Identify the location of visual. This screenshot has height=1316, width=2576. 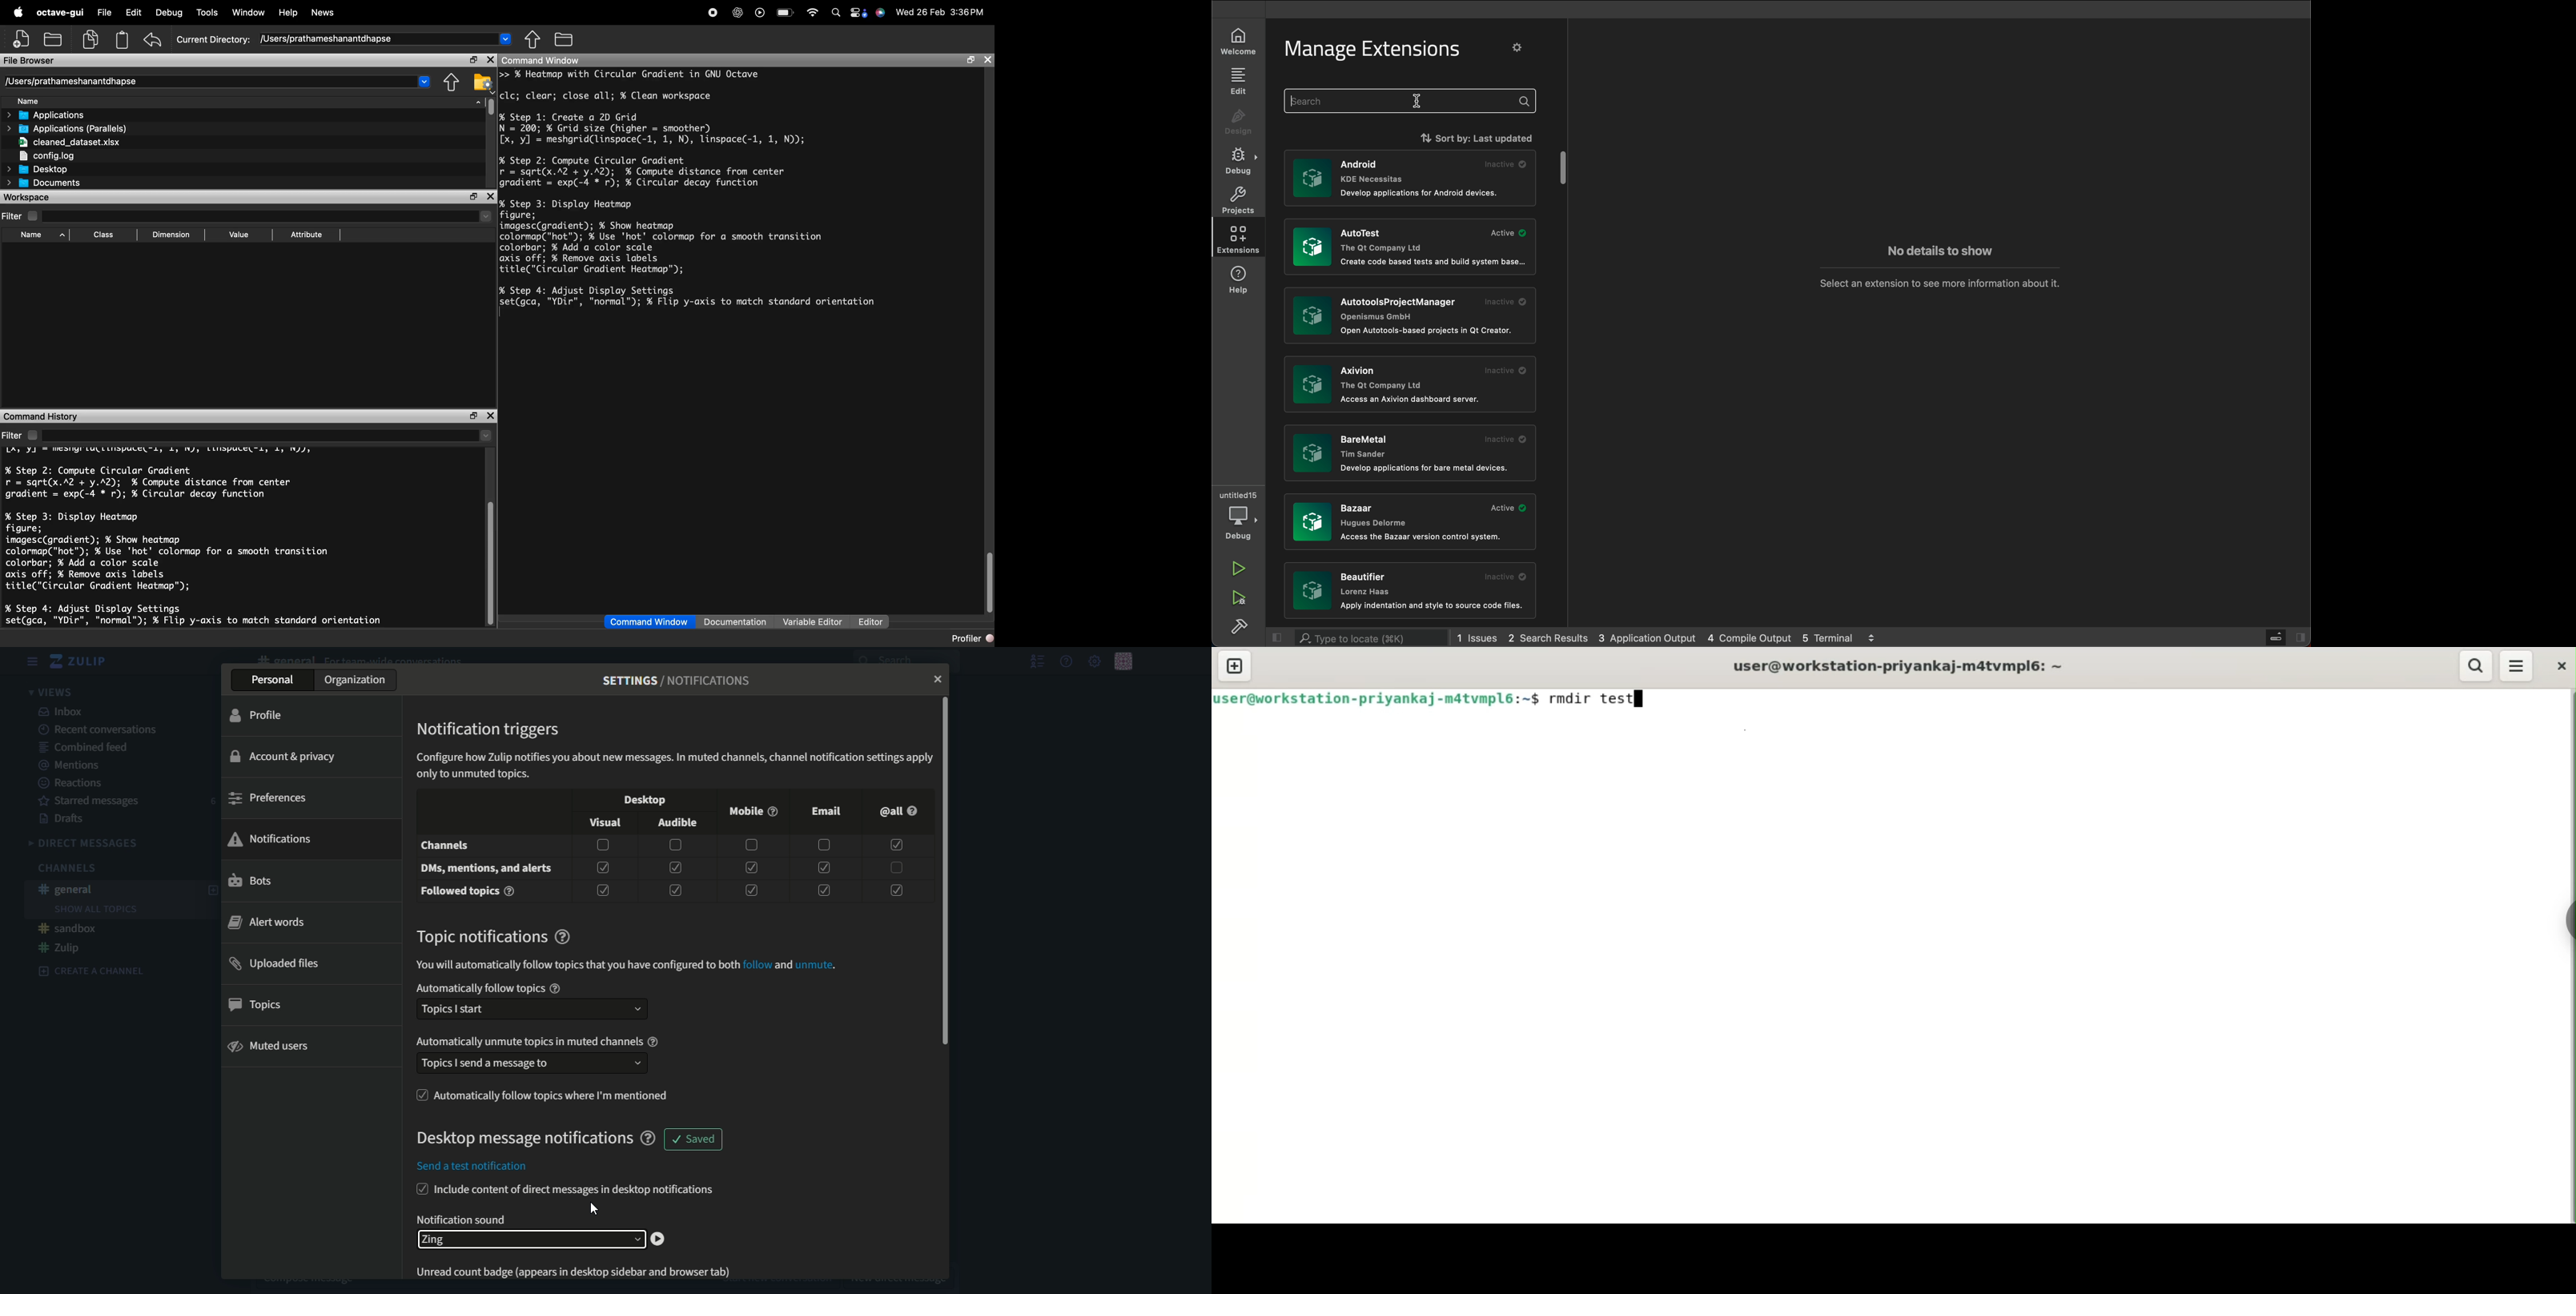
(604, 822).